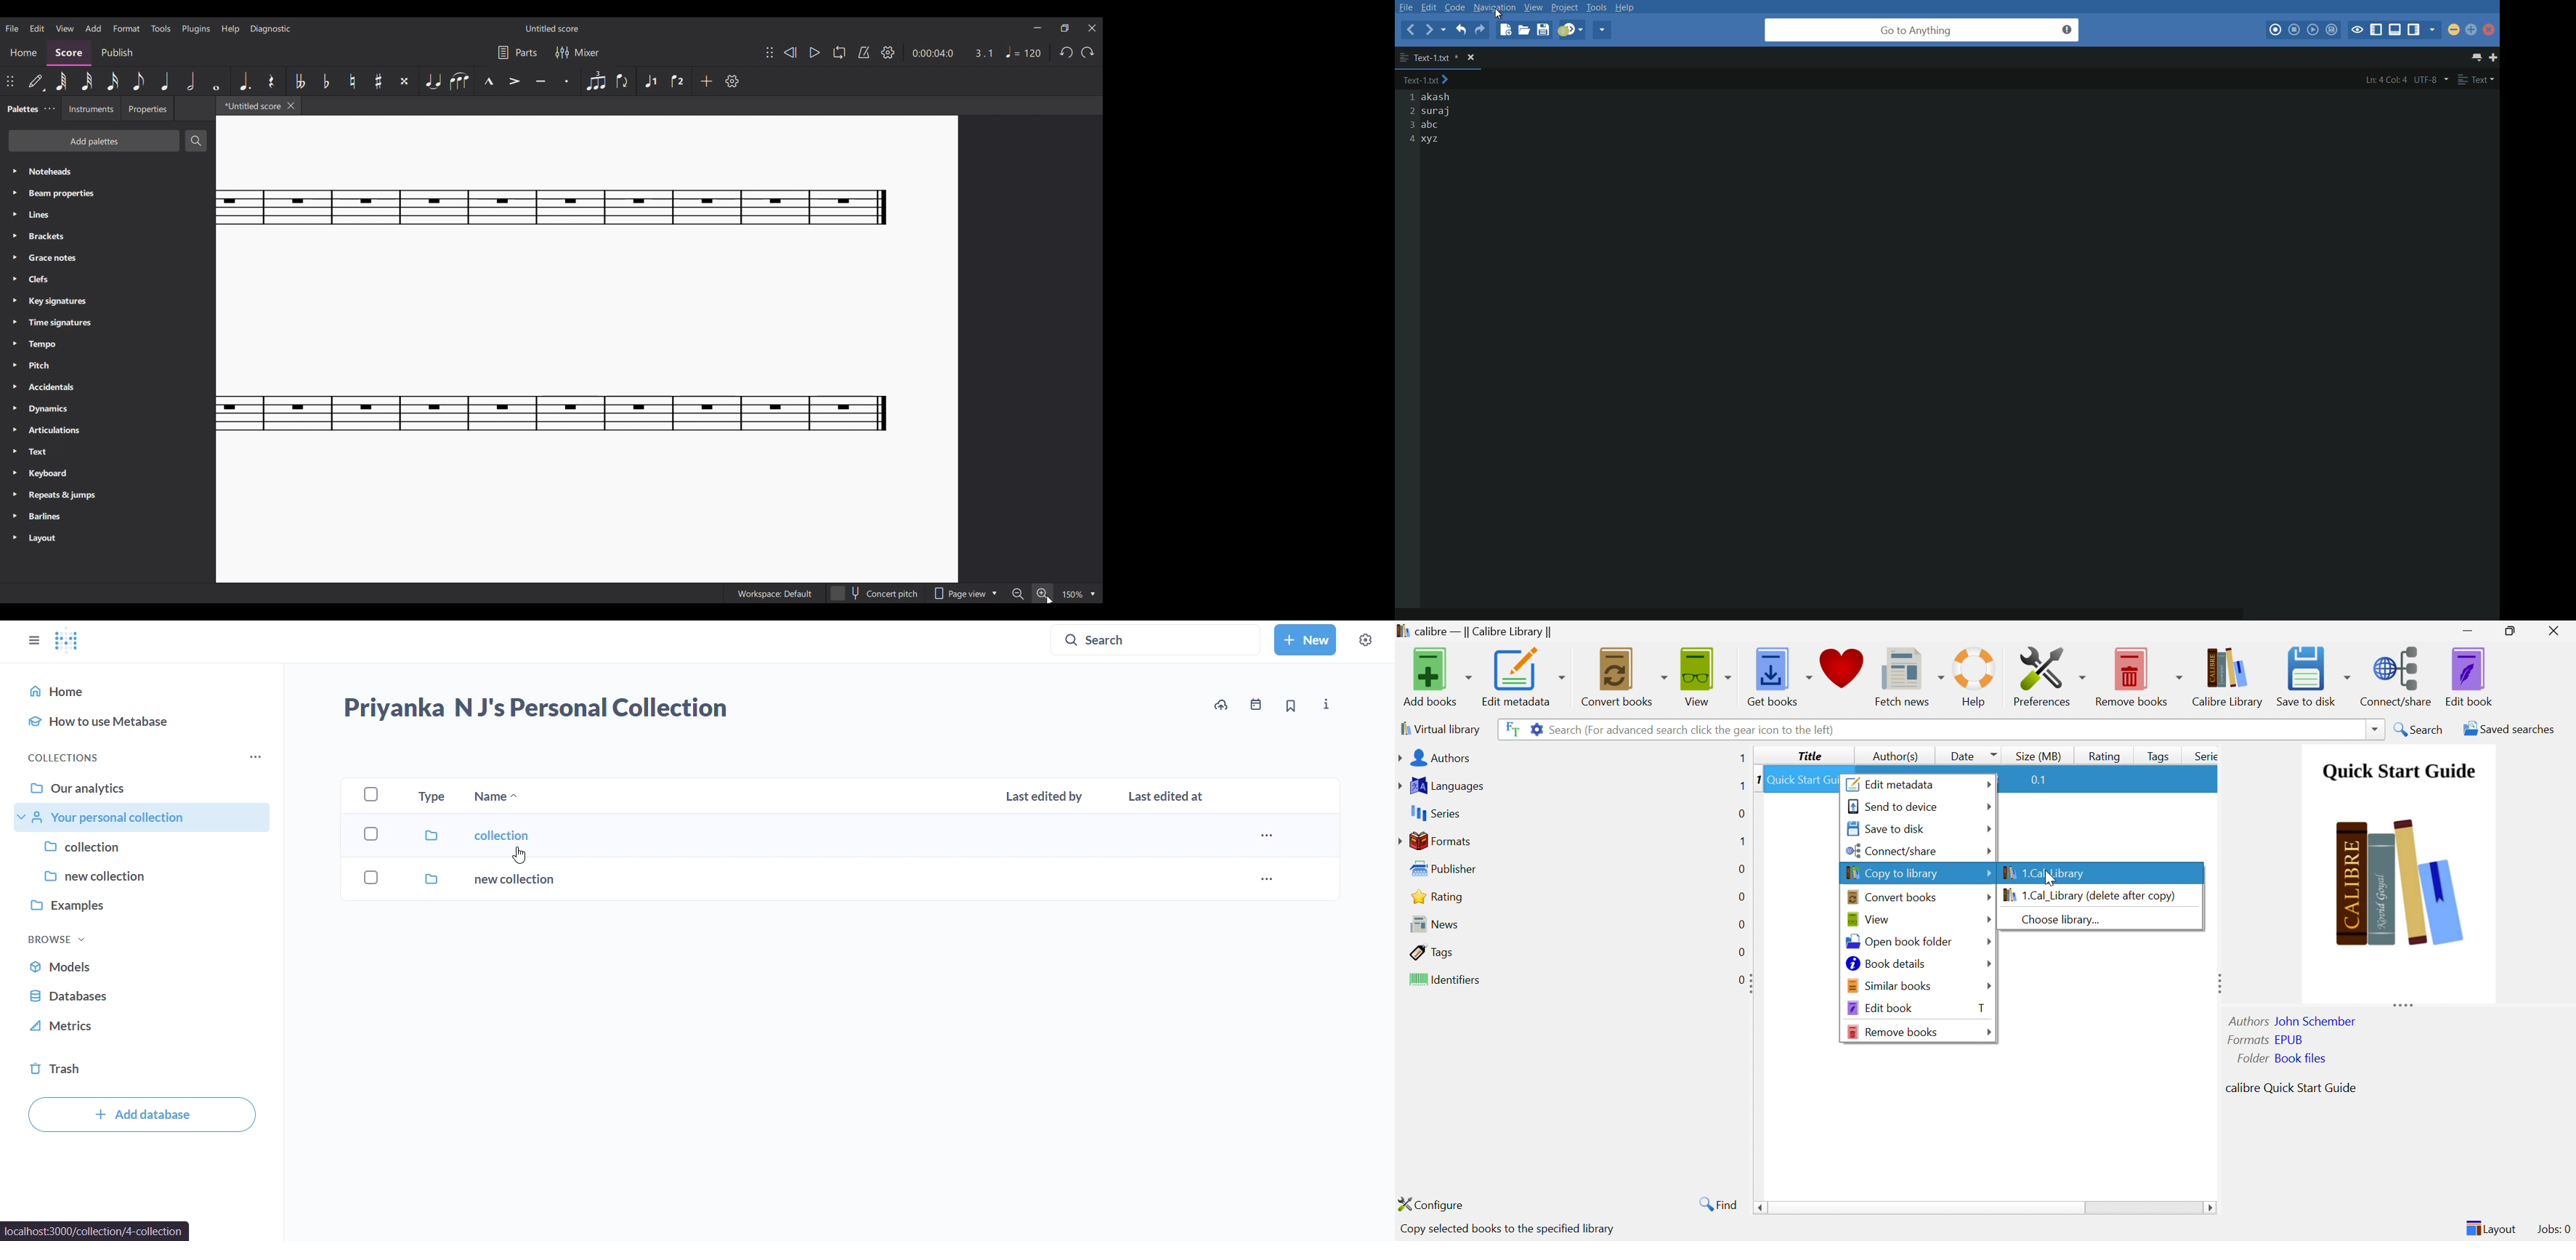 The width and height of the screenshot is (2576, 1260). I want to click on Quick start guide, so click(2399, 772).